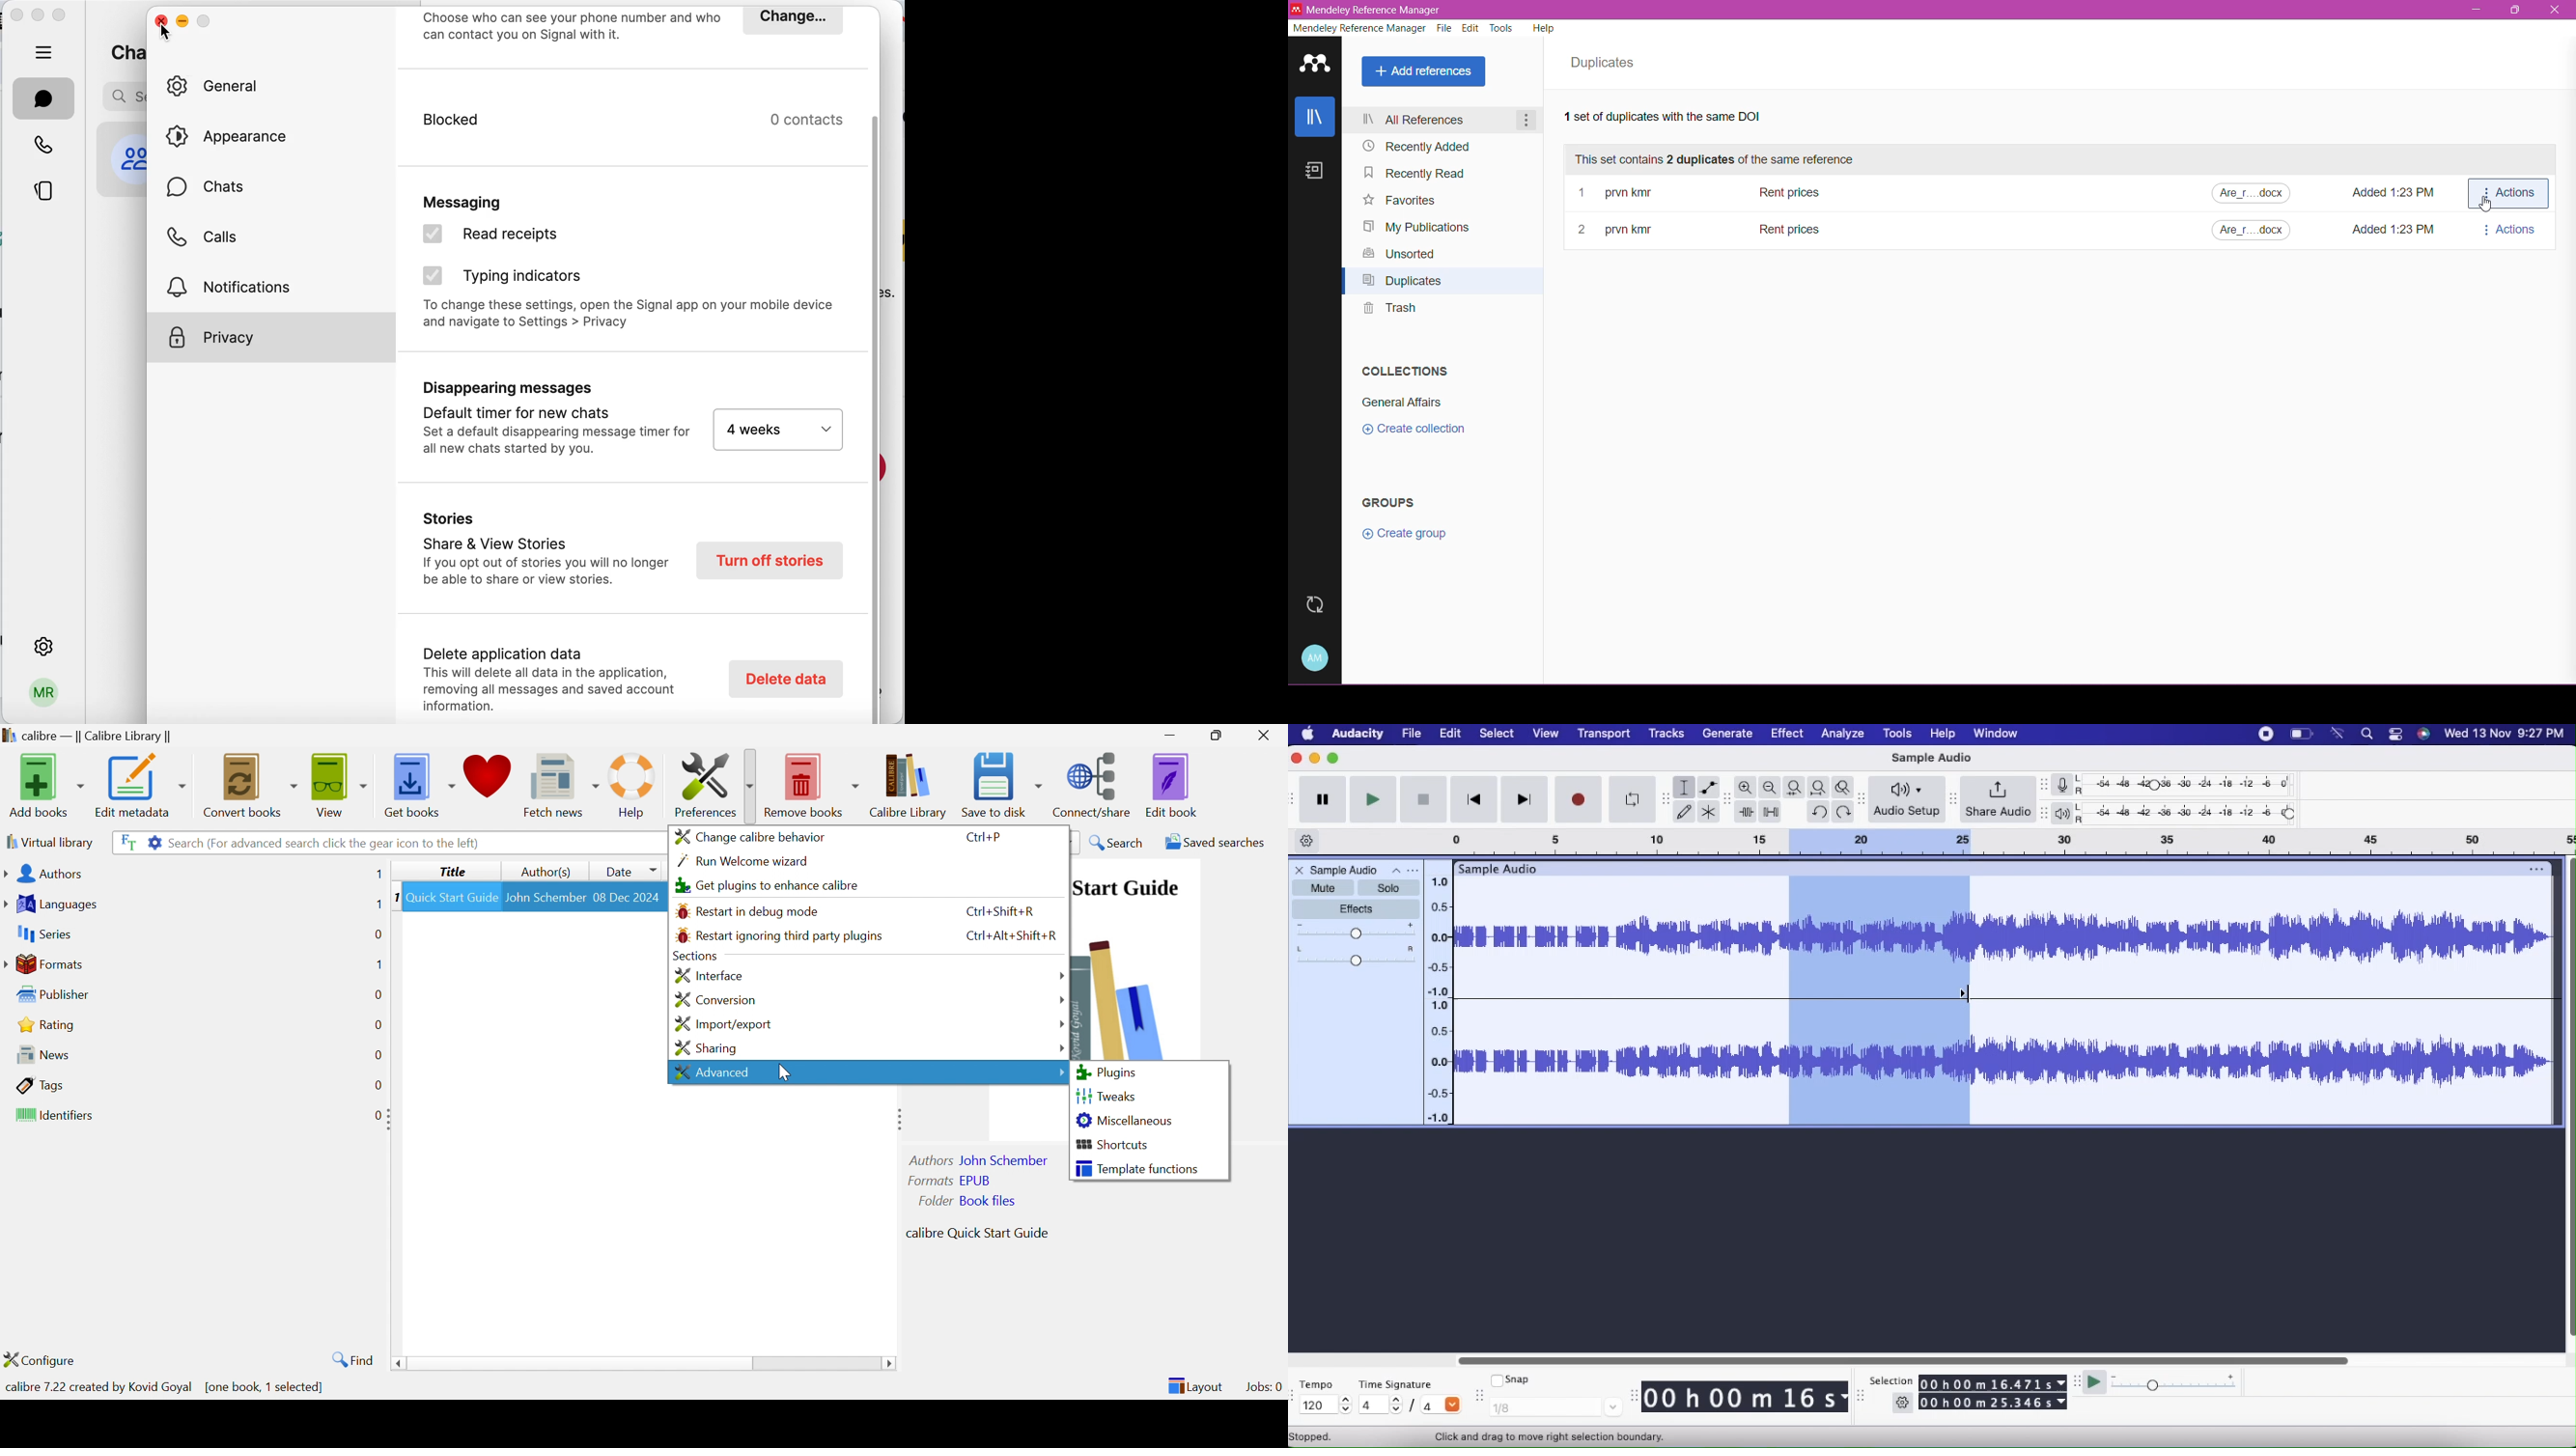 The height and width of the screenshot is (1456, 2576). What do you see at coordinates (2367, 736) in the screenshot?
I see `spotlight` at bounding box center [2367, 736].